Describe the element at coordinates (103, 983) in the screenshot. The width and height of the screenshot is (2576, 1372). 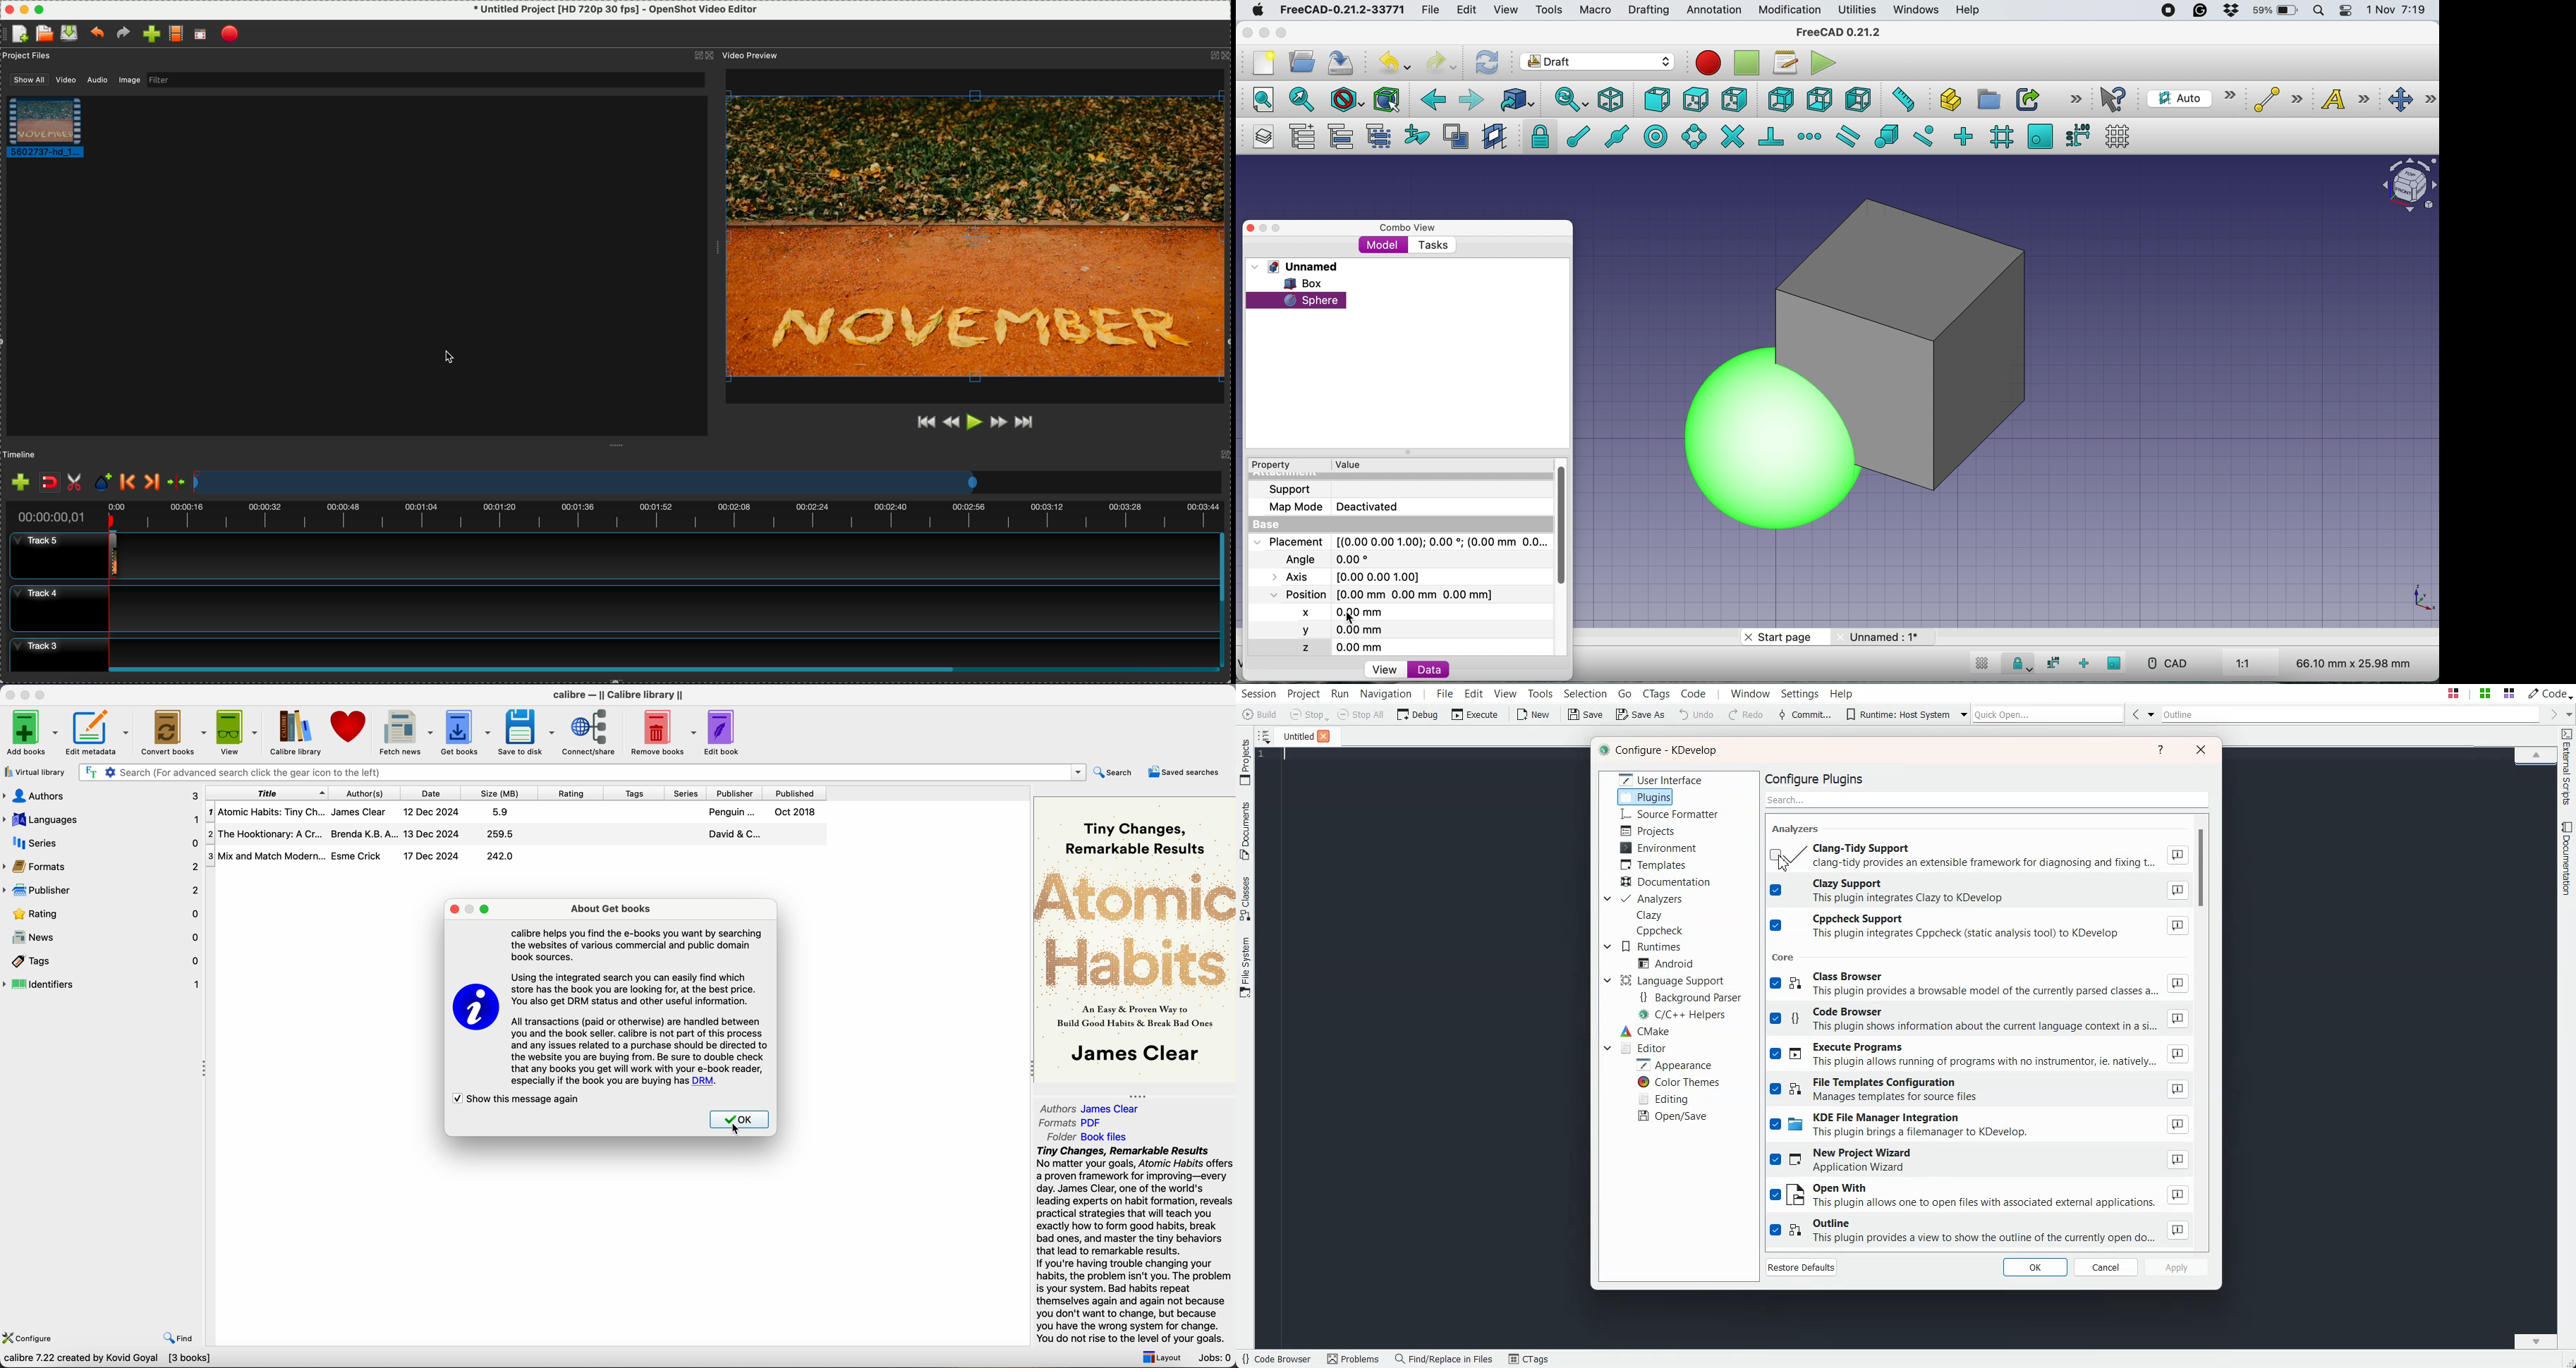
I see `indentifiers` at that location.